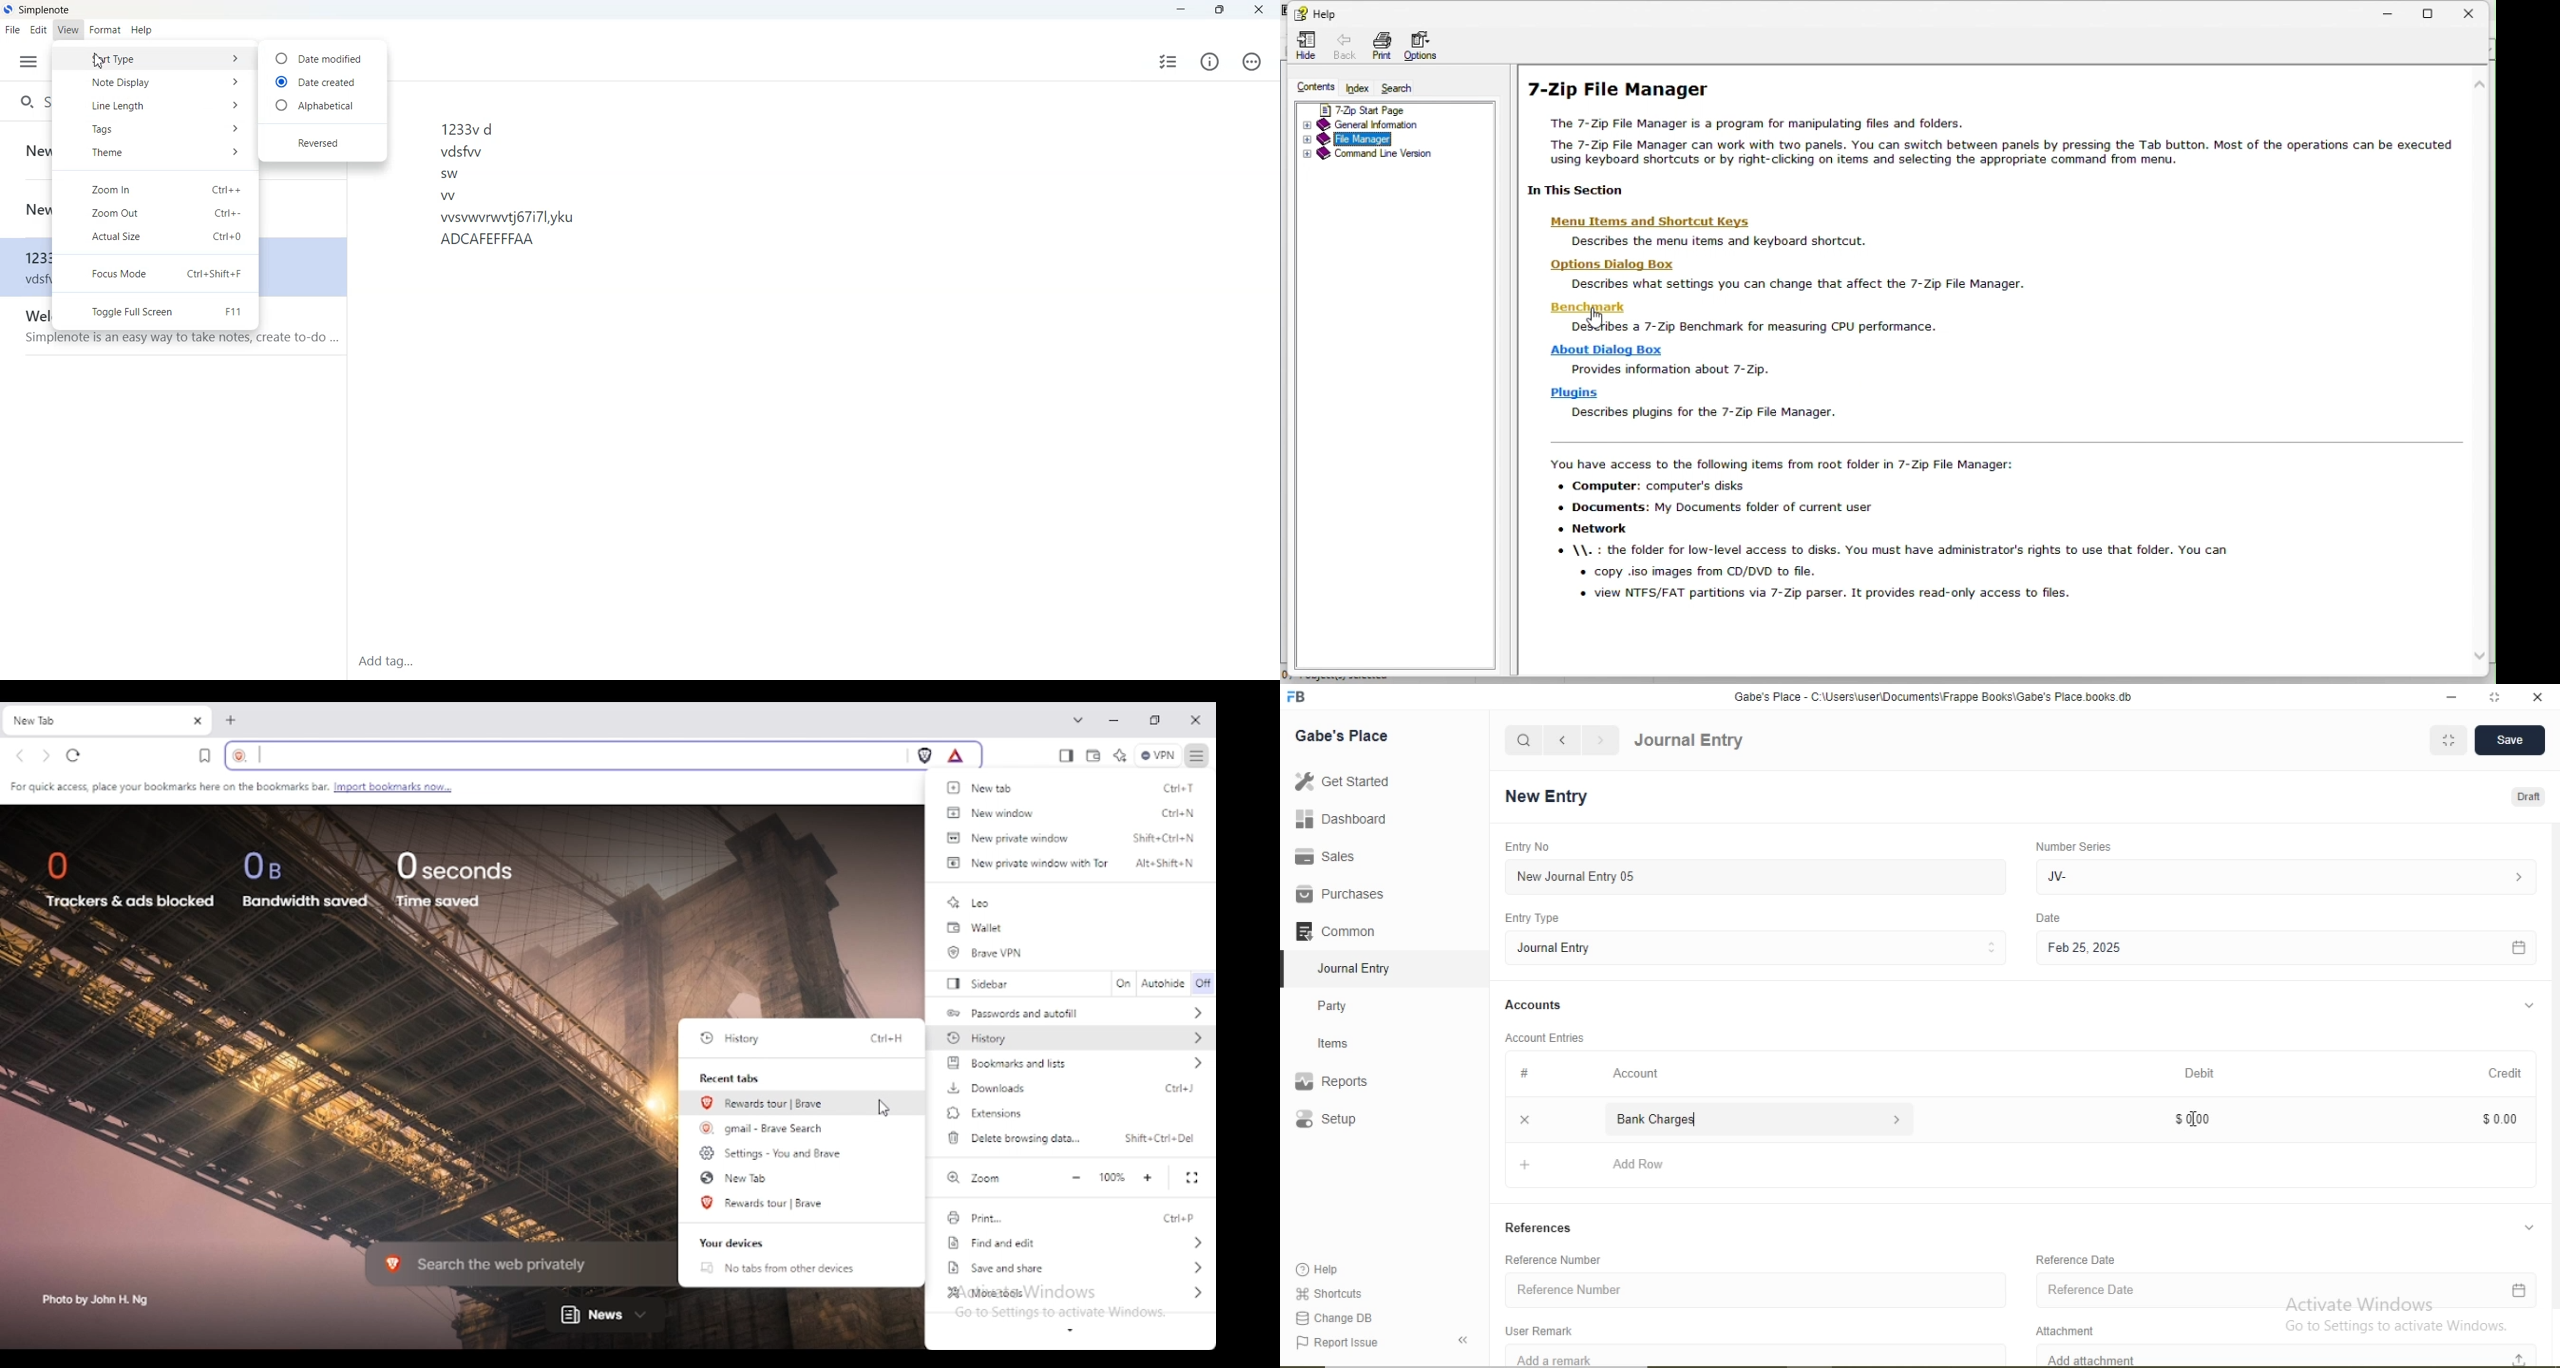 This screenshot has width=2576, height=1372. I want to click on Alphabetical, so click(322, 106).